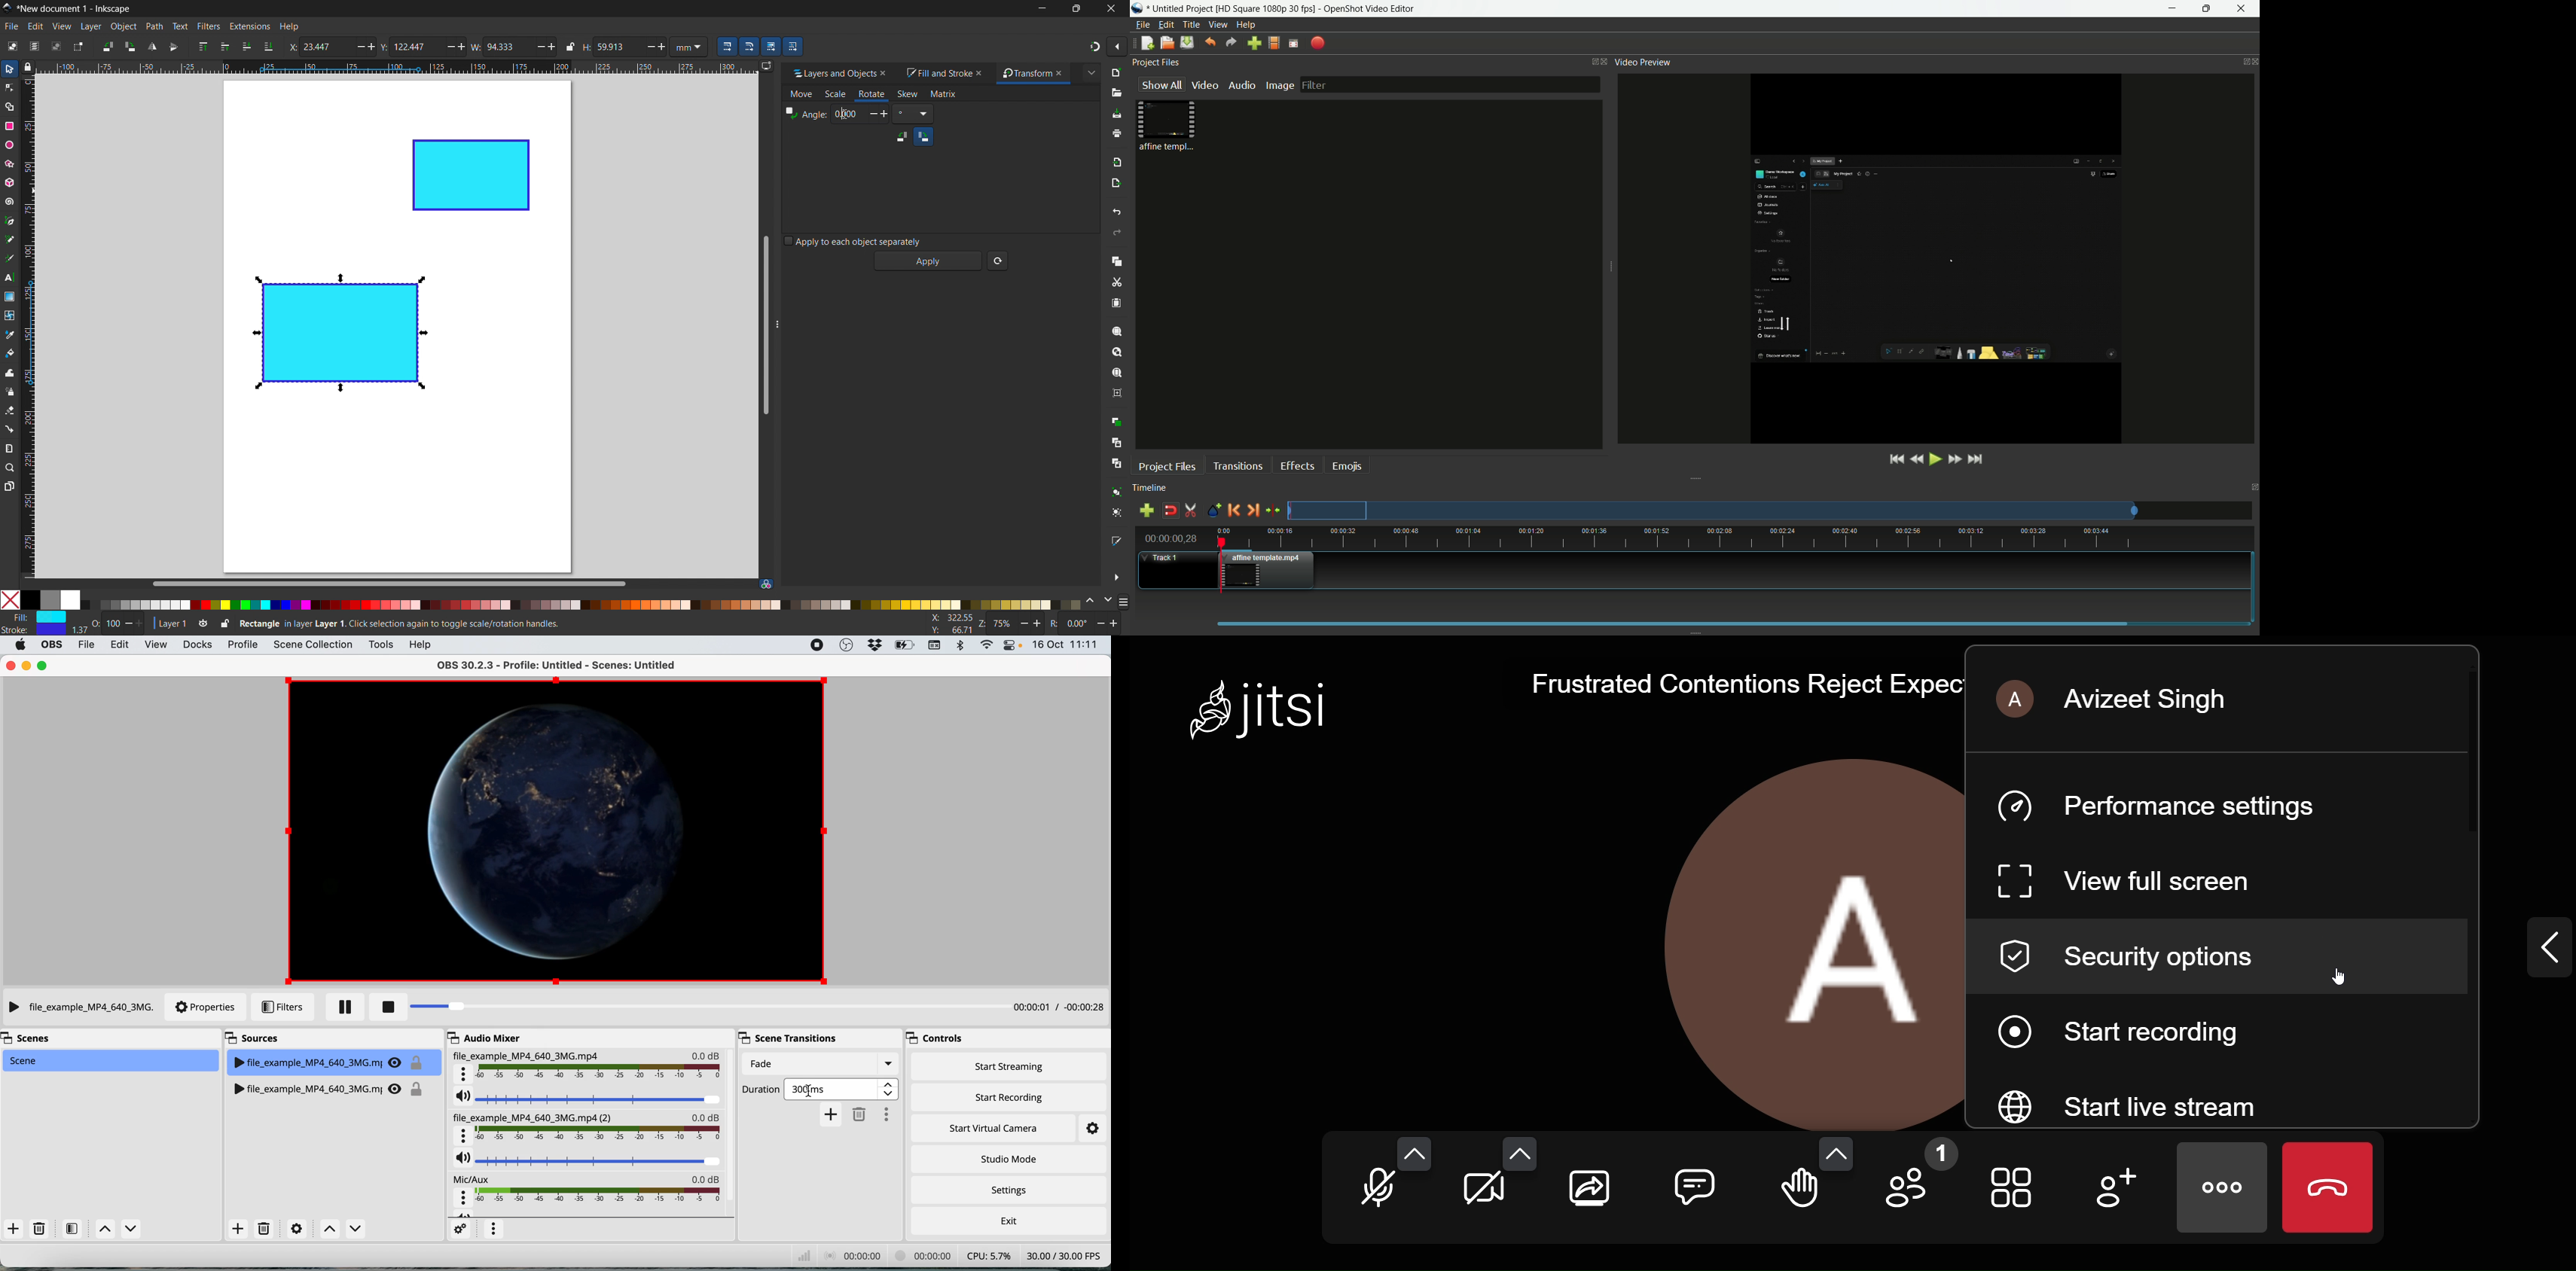 Image resolution: width=2576 pixels, height=1288 pixels. I want to click on object 2, so click(471, 175).